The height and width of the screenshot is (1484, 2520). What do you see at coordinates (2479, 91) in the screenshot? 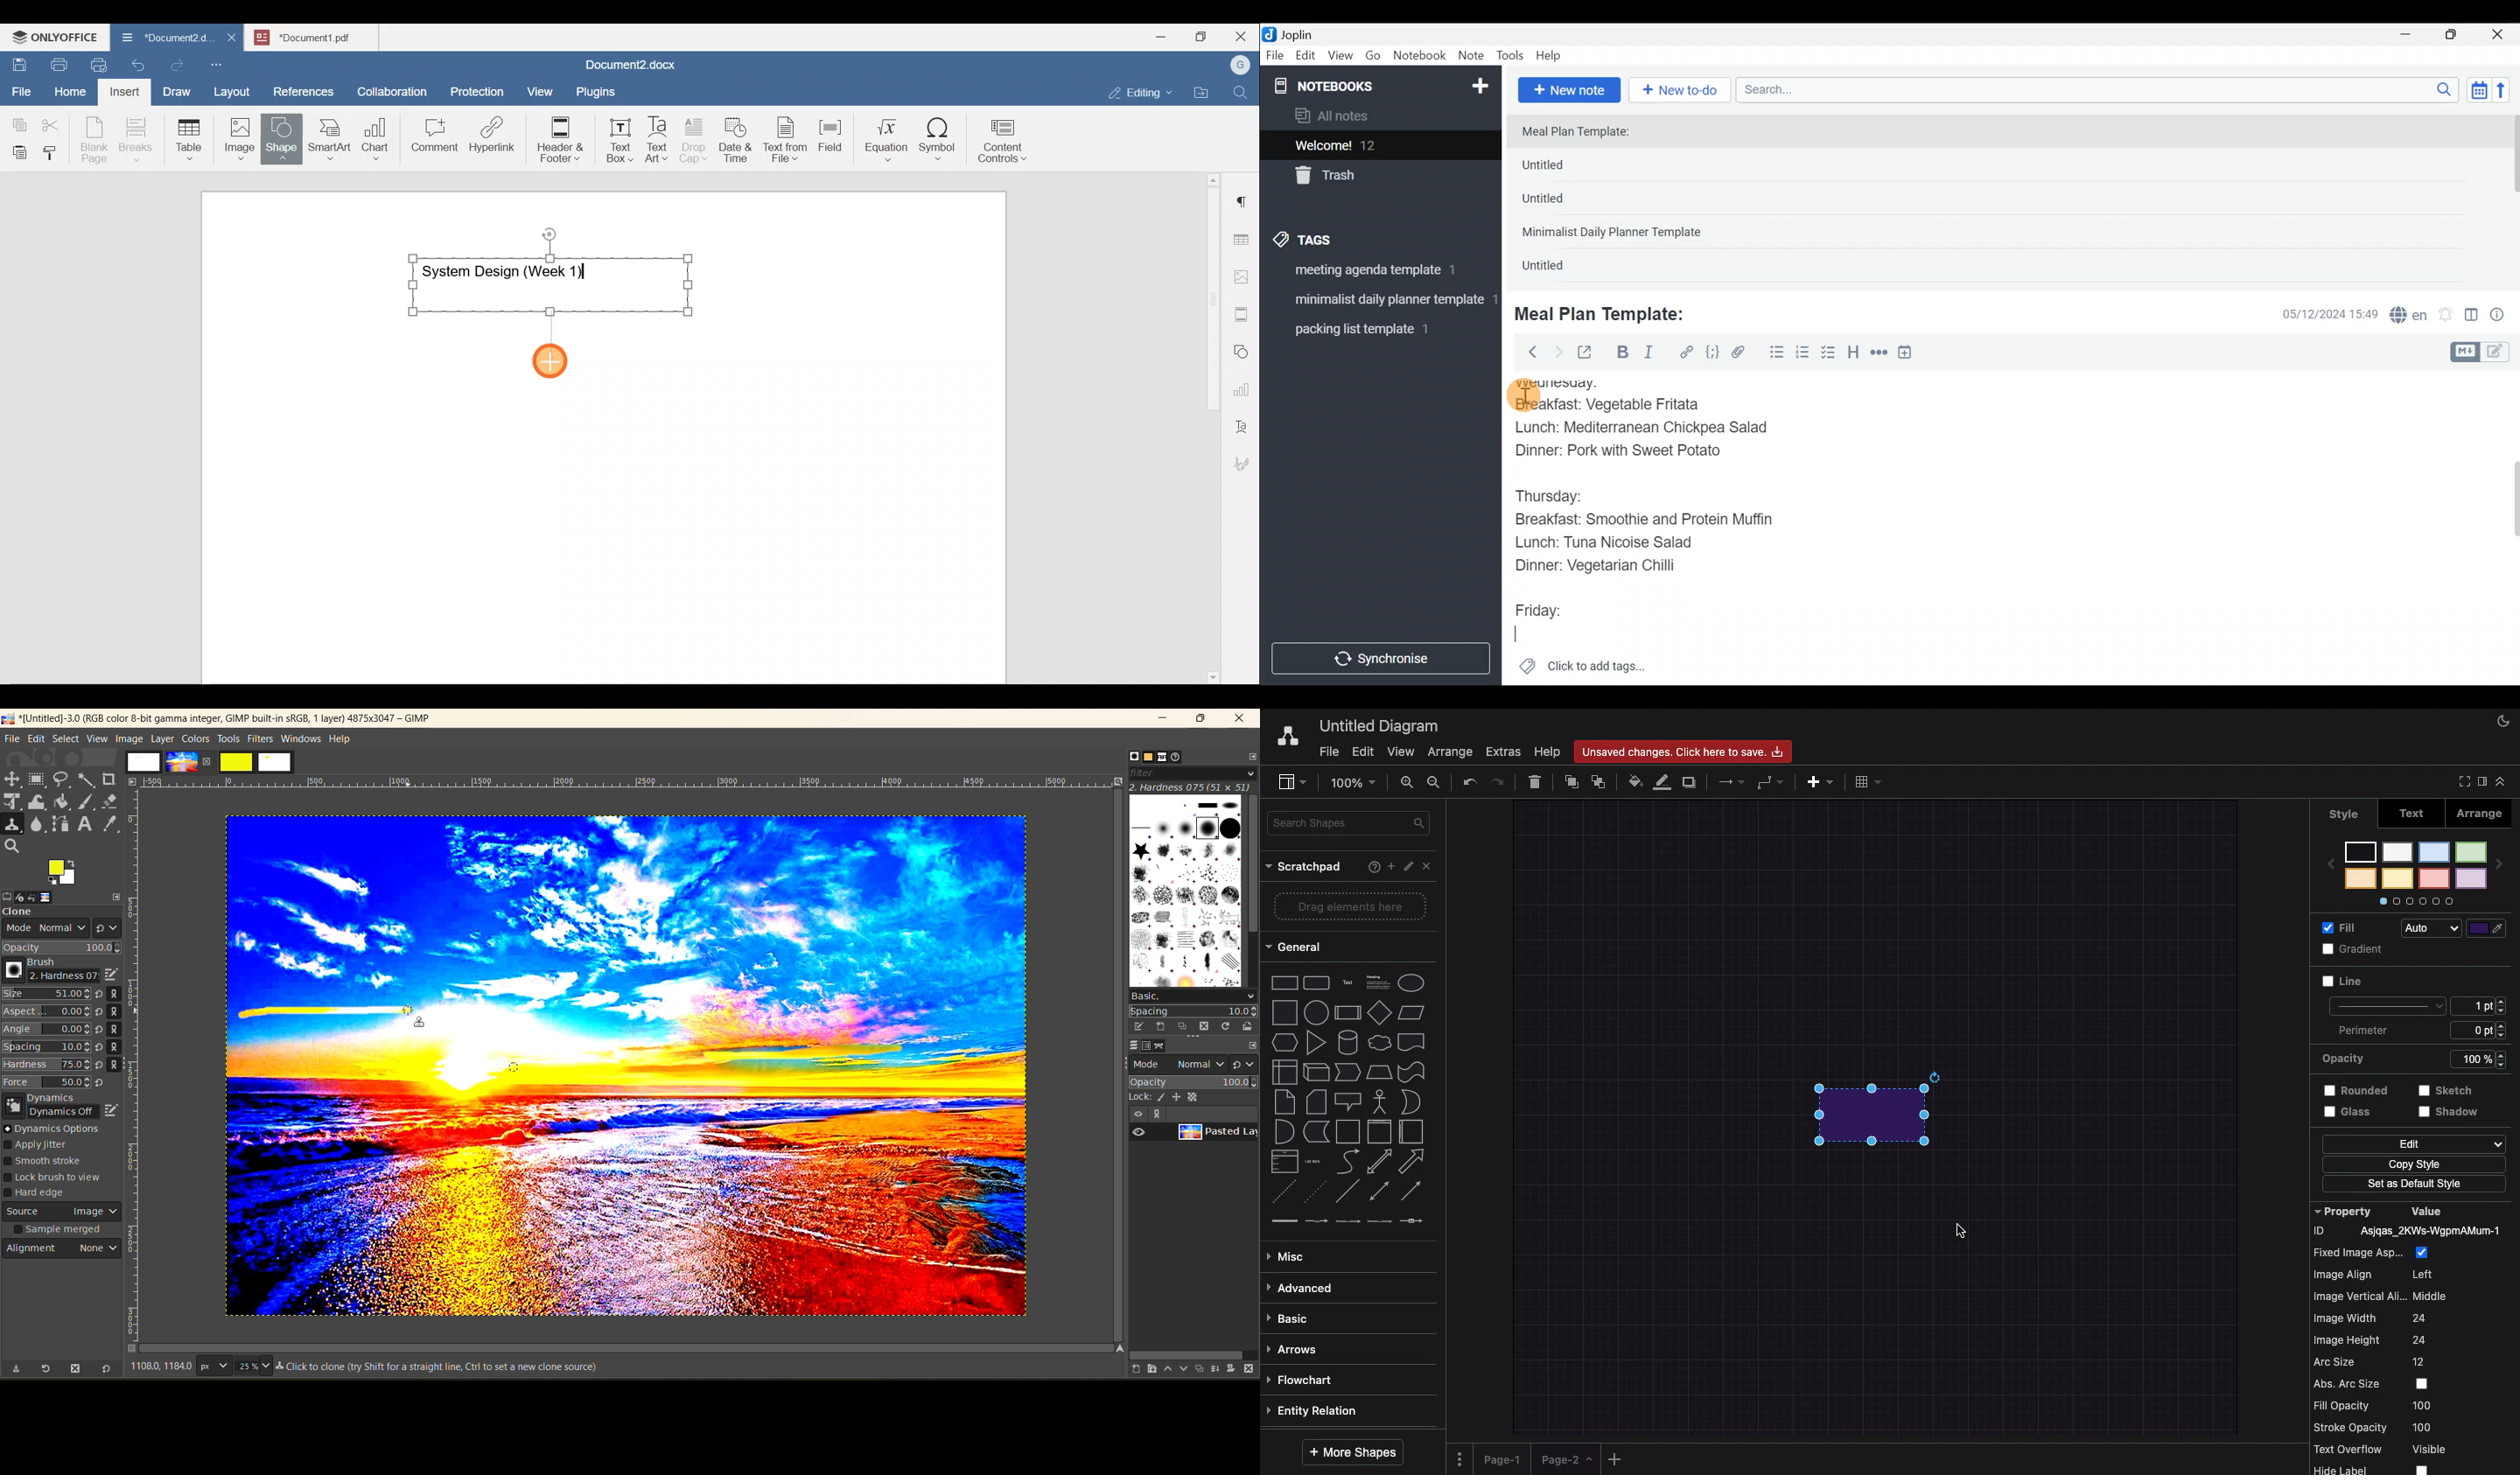
I see `Toggle sort order` at bounding box center [2479, 91].